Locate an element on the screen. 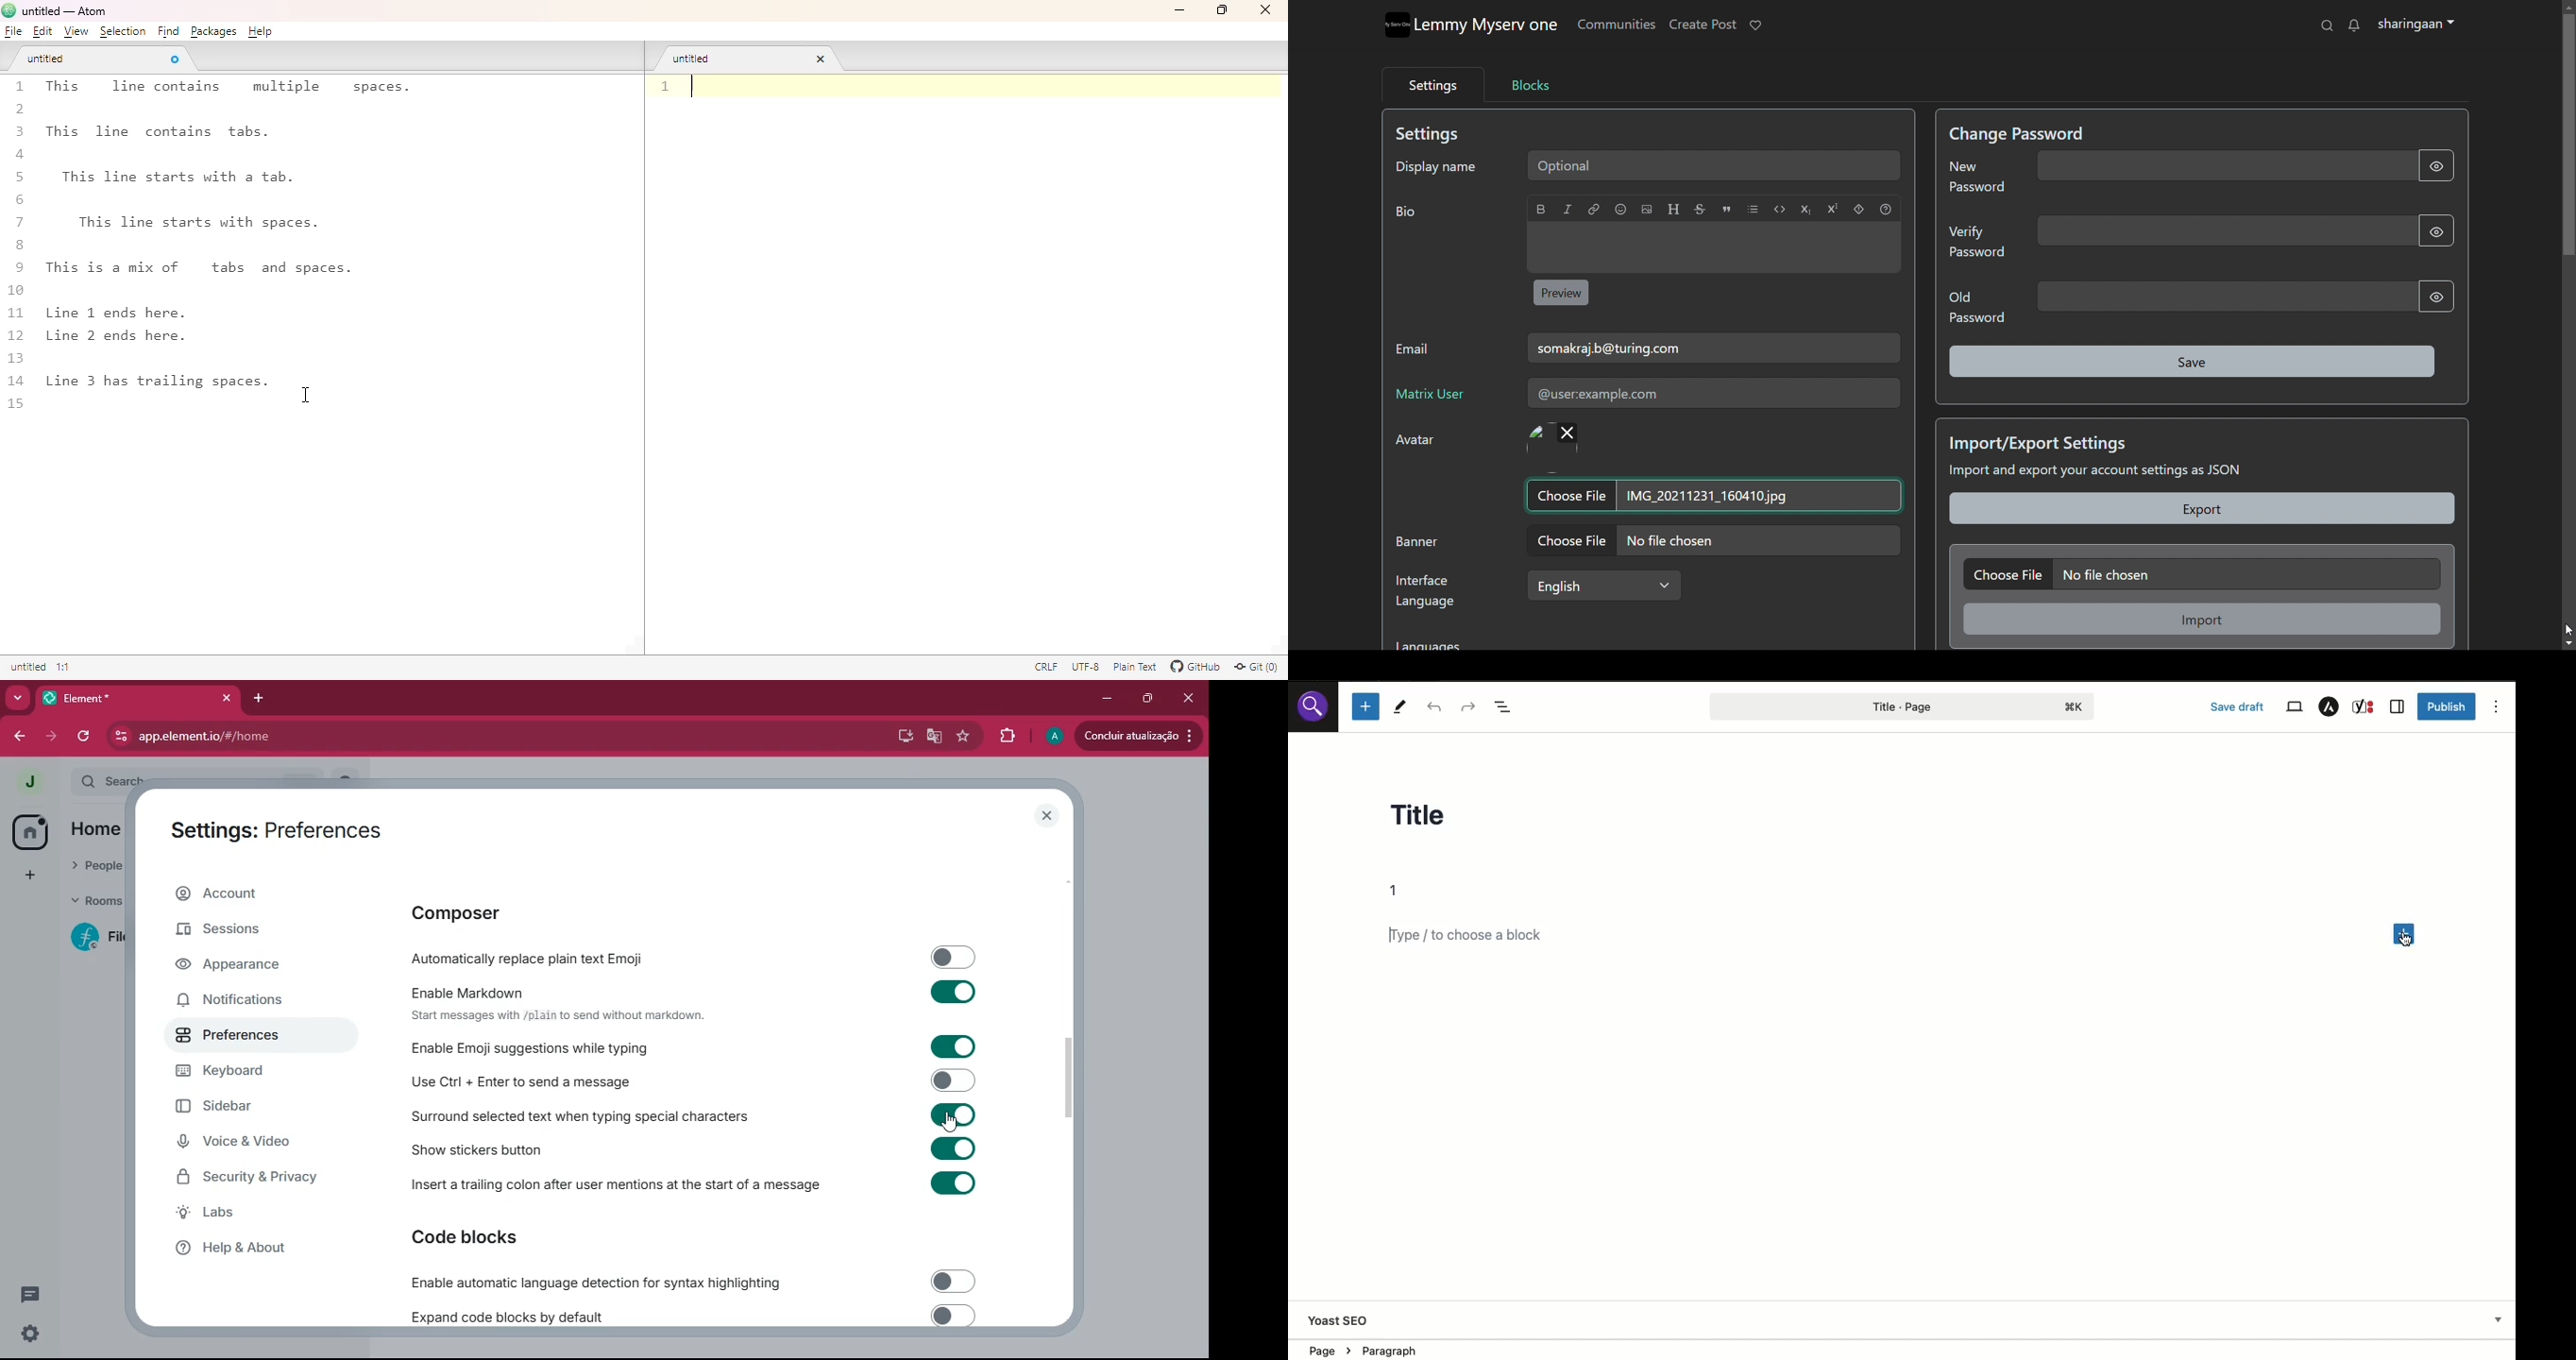  voice & video is located at coordinates (239, 1142).